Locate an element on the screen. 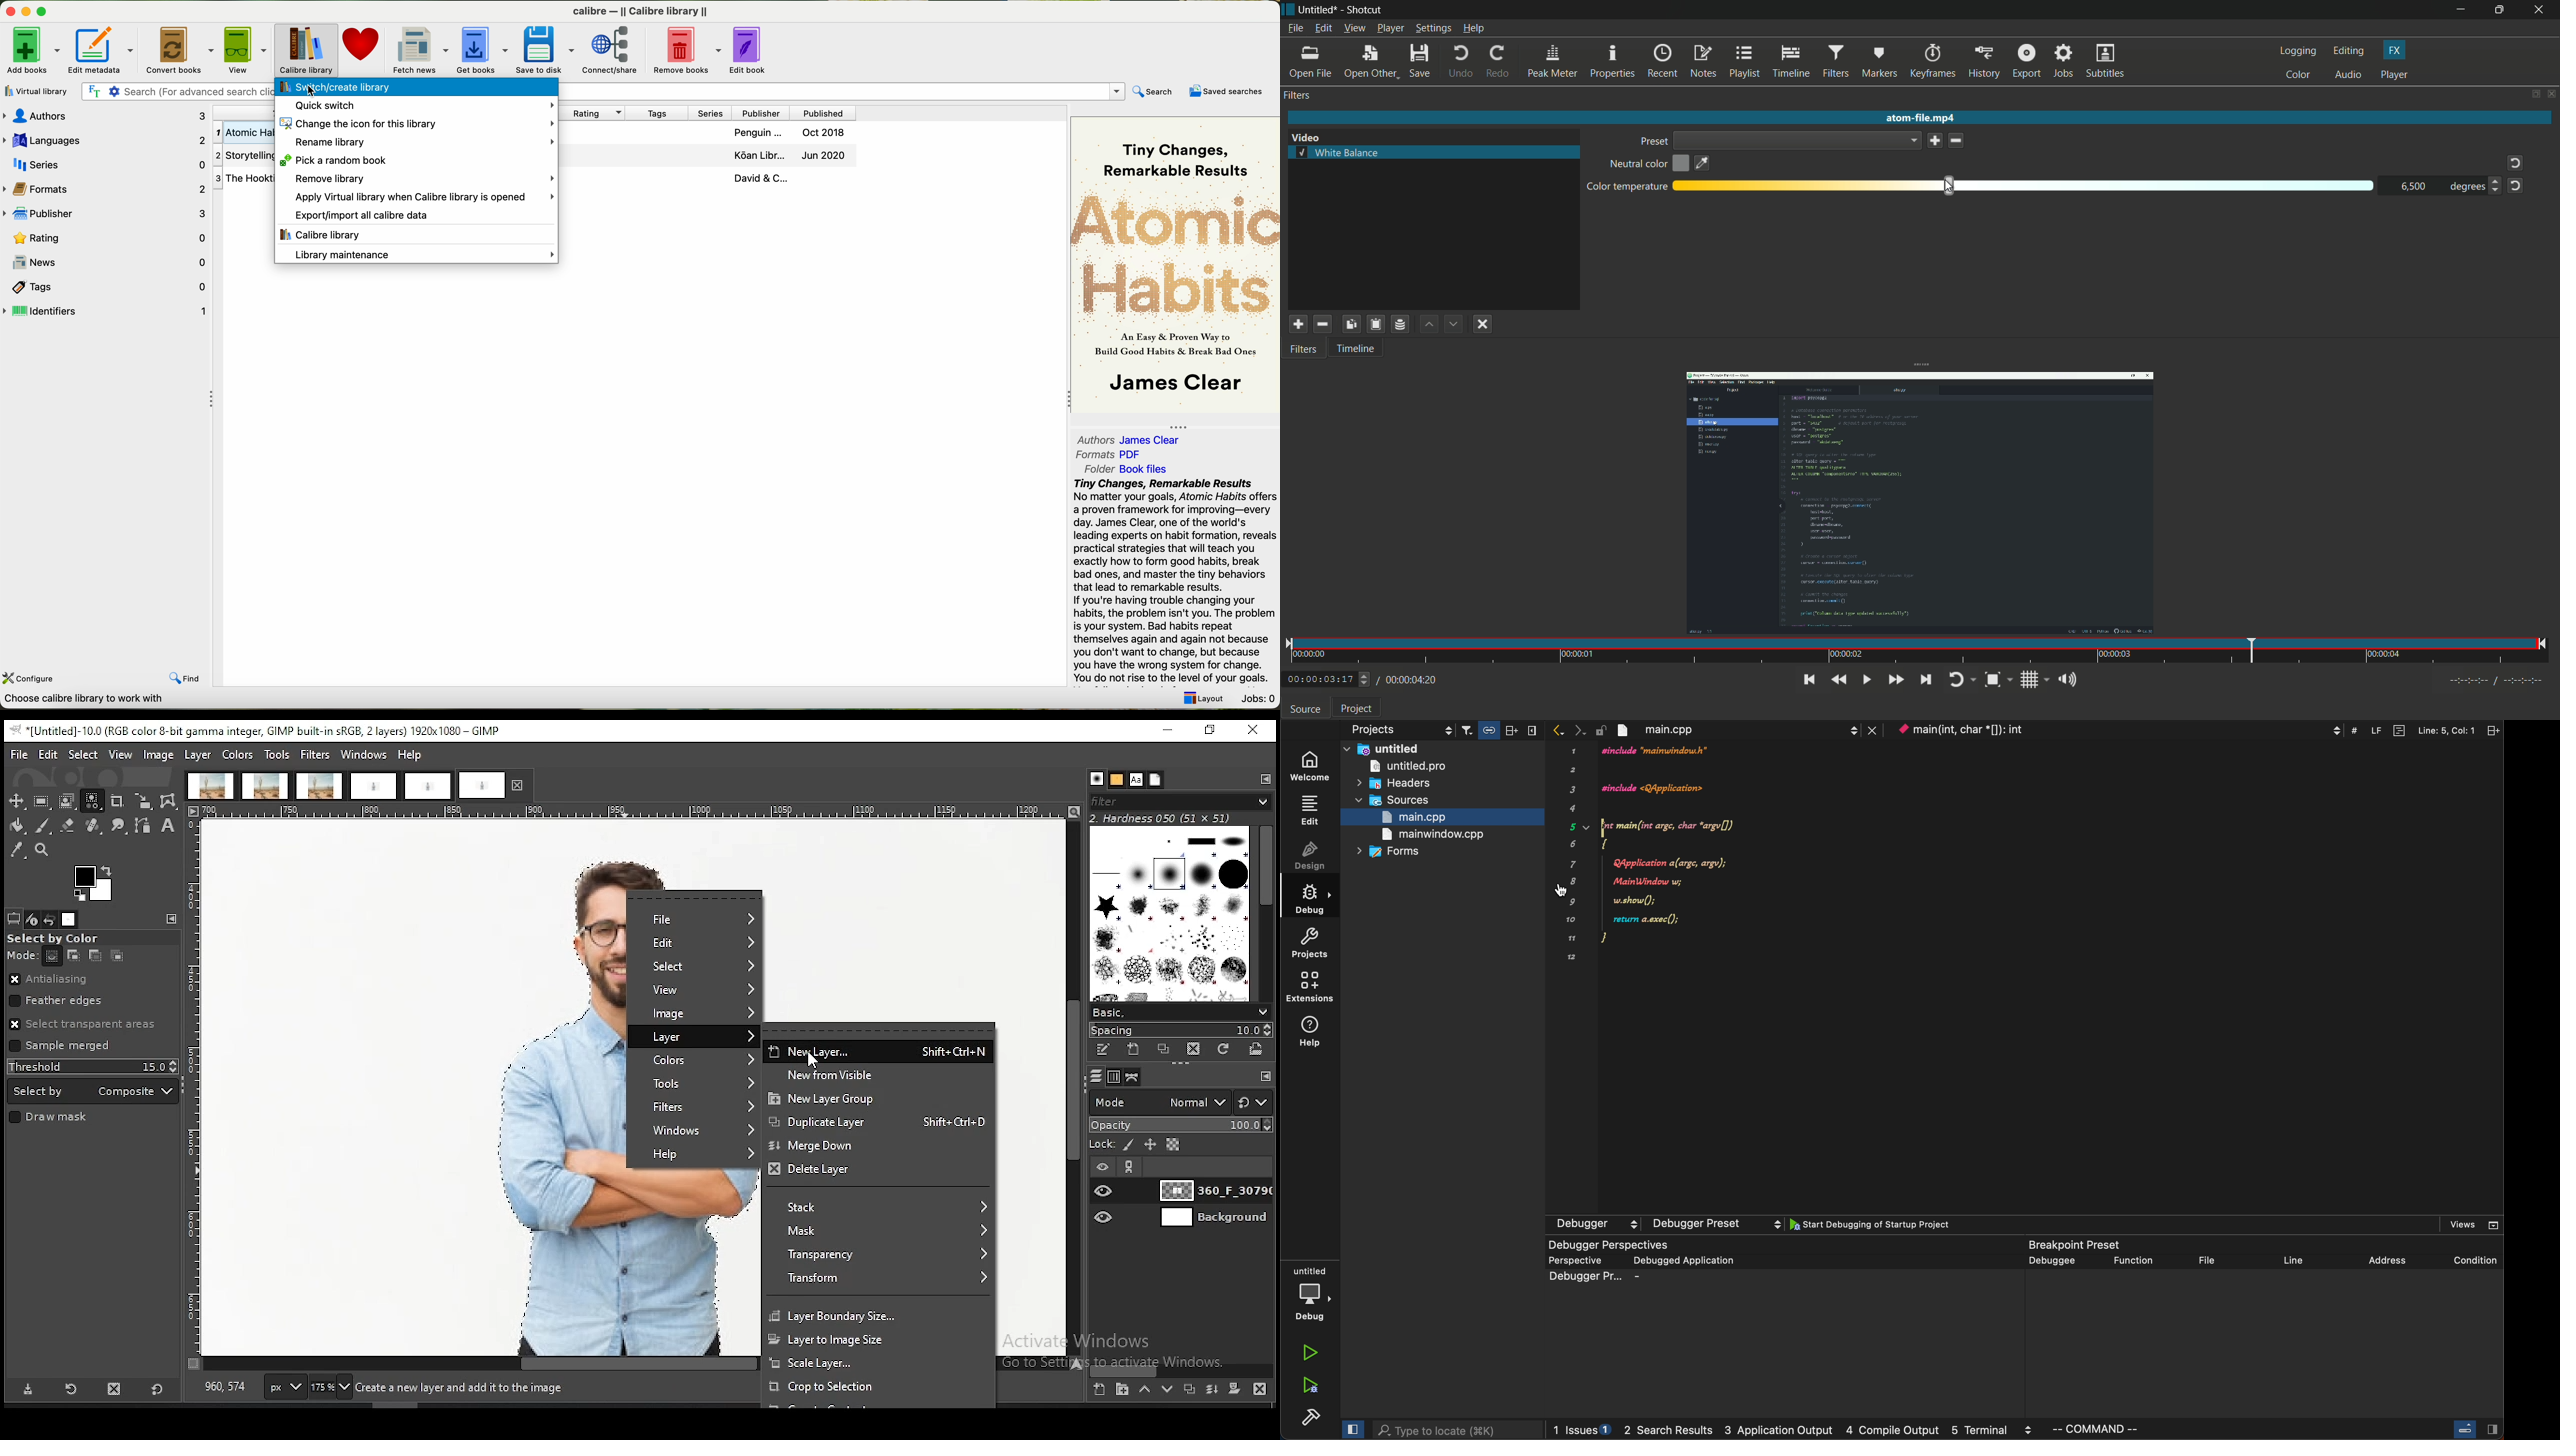  undo history is located at coordinates (49, 920).